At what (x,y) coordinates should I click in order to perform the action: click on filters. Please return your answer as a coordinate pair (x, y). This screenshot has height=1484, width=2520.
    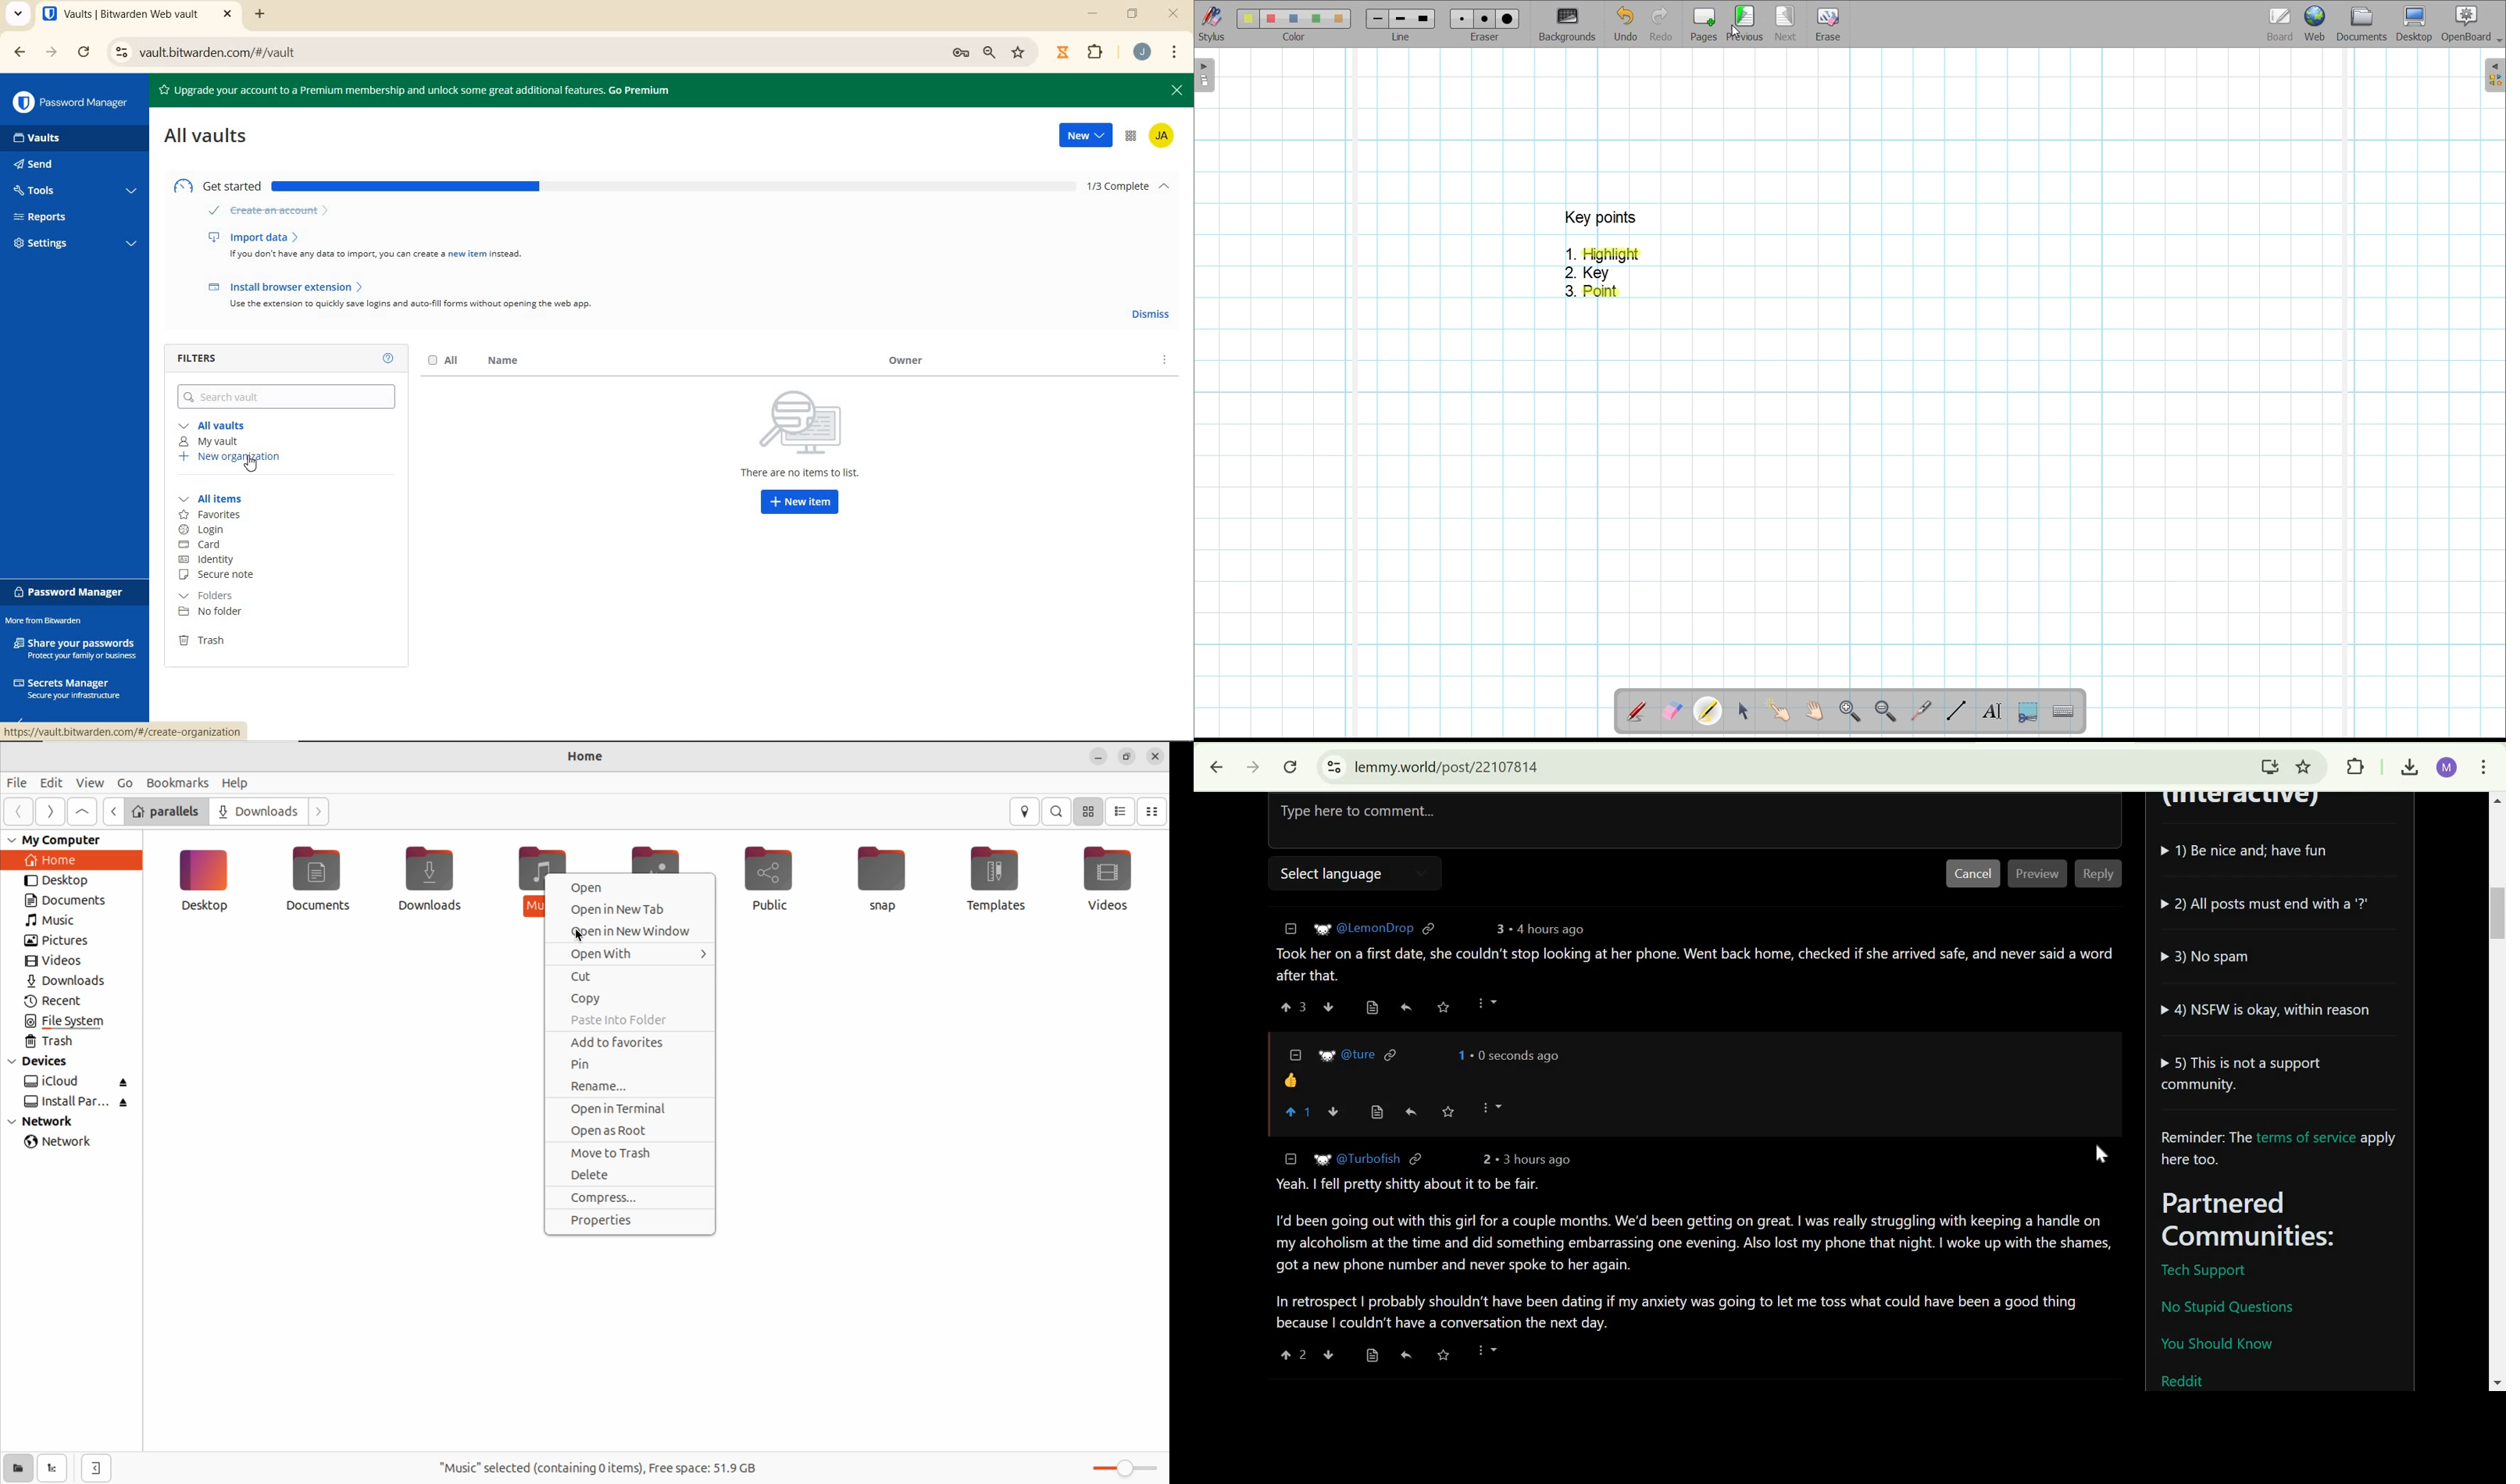
    Looking at the image, I should click on (207, 357).